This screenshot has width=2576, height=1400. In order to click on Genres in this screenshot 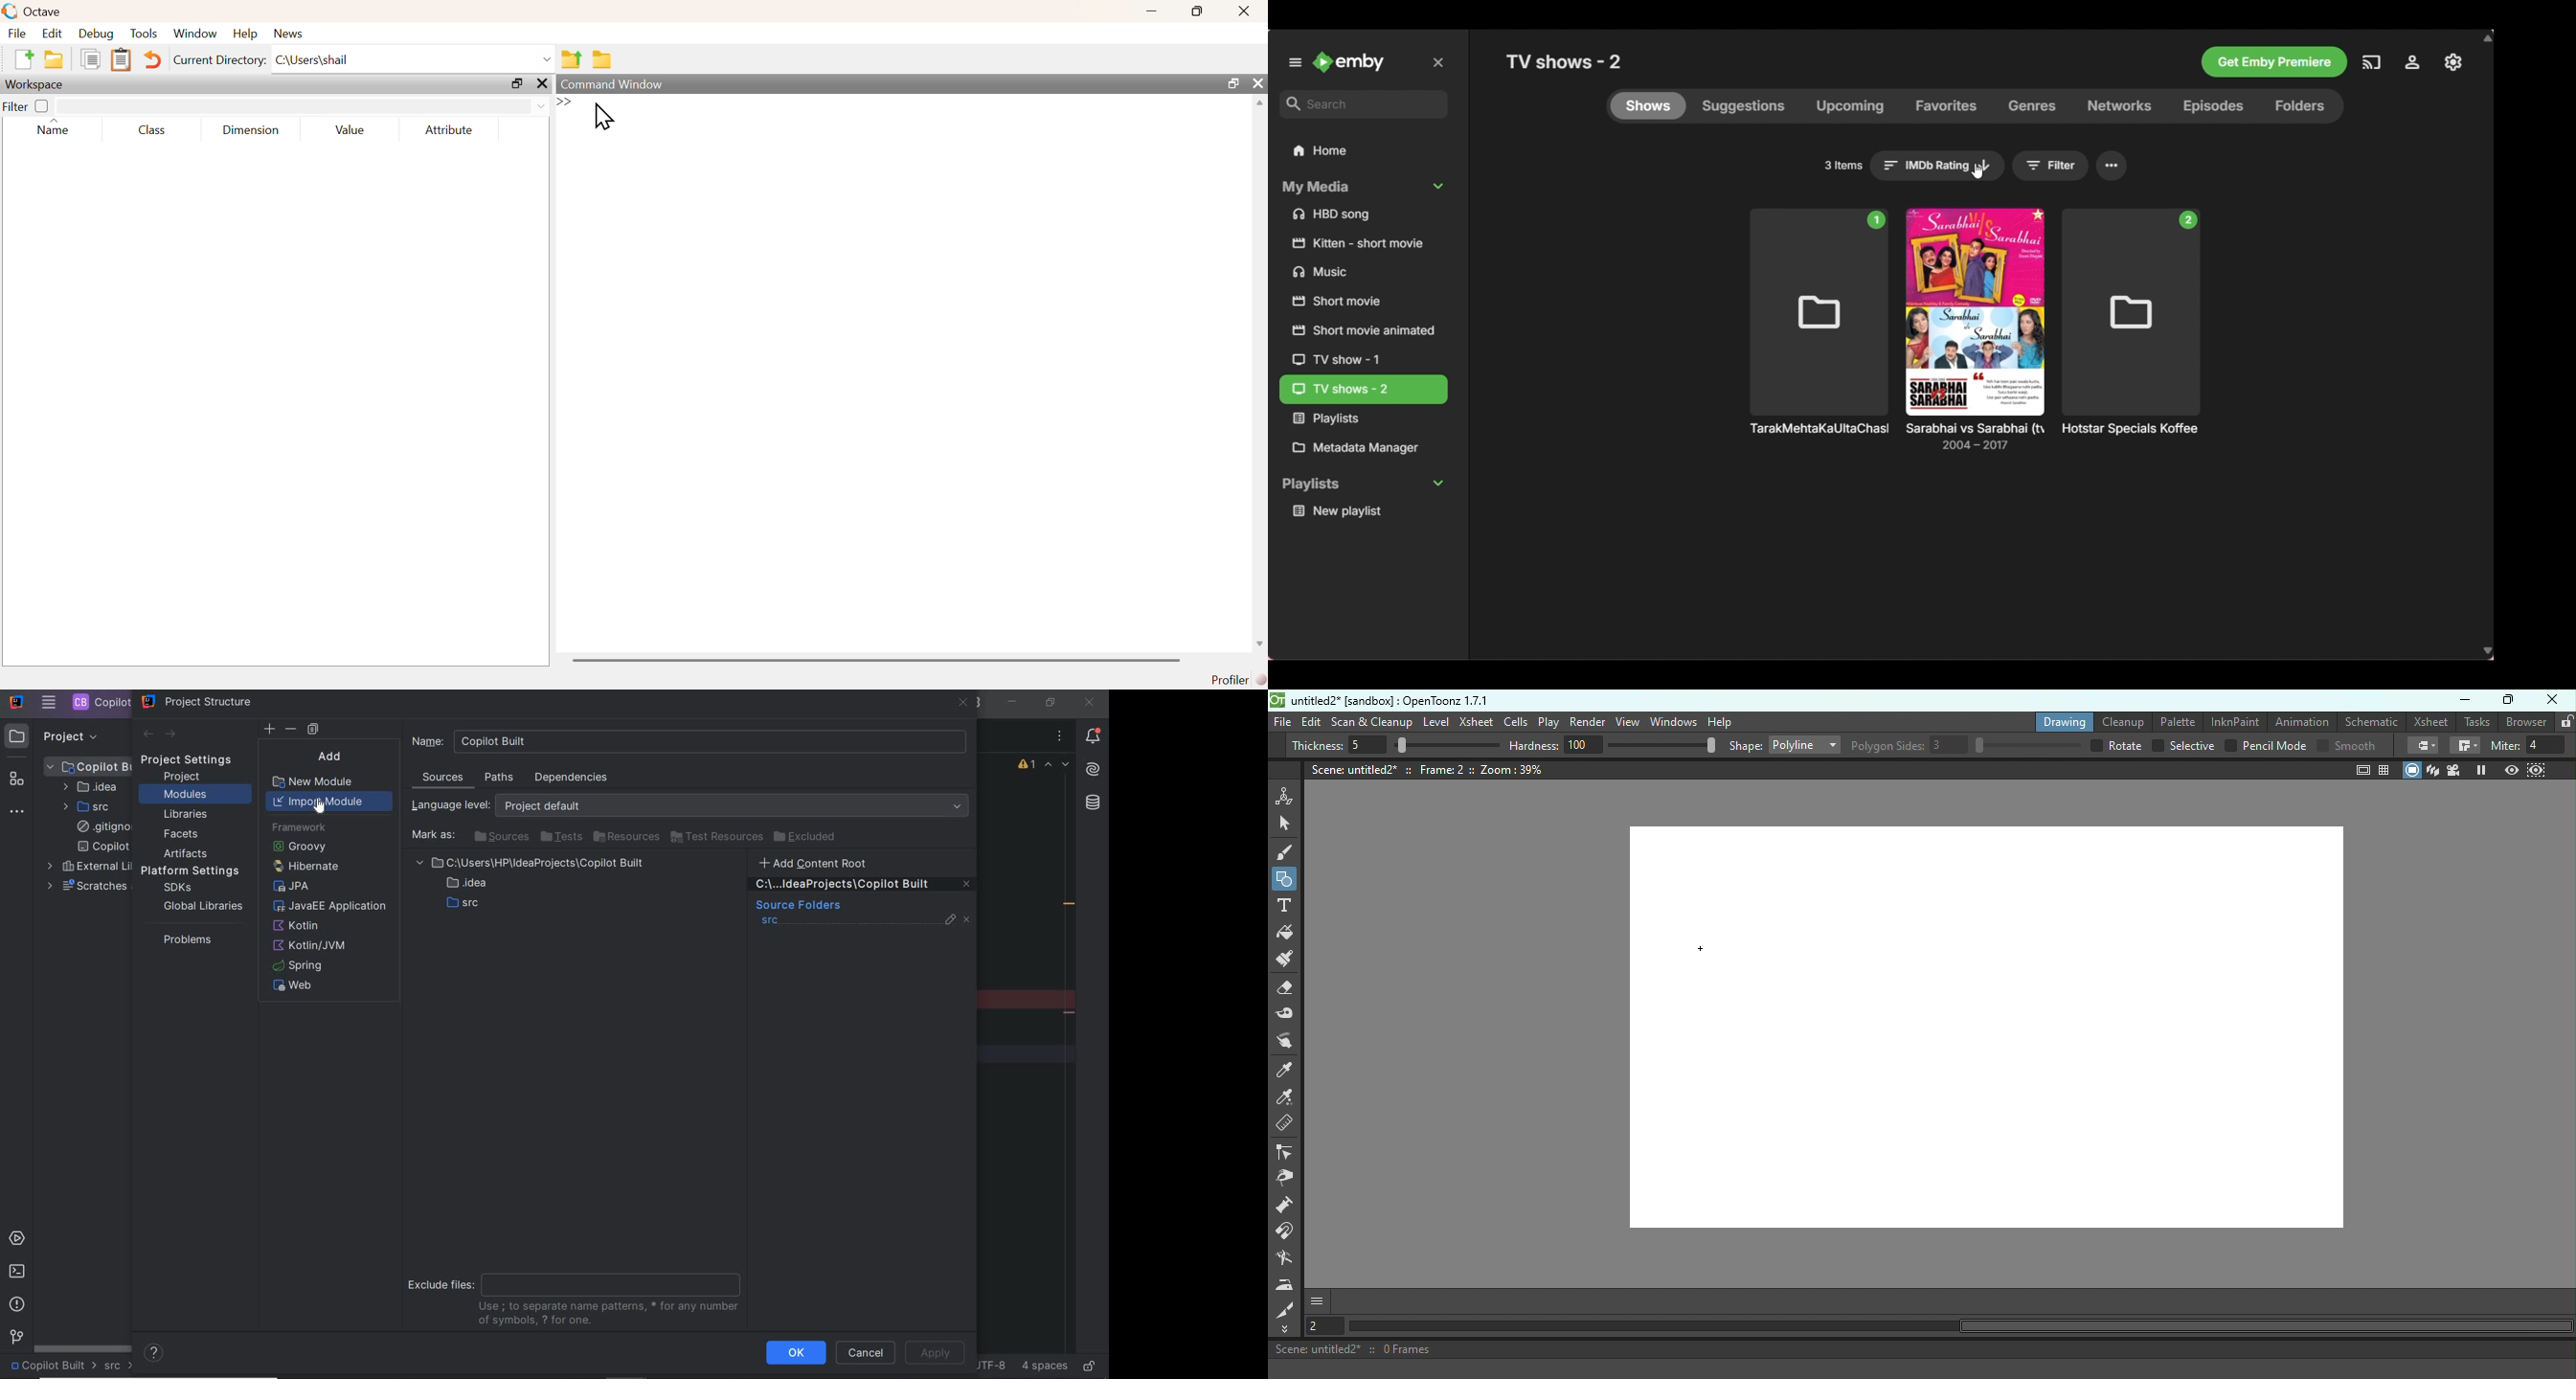, I will do `click(2032, 107)`.